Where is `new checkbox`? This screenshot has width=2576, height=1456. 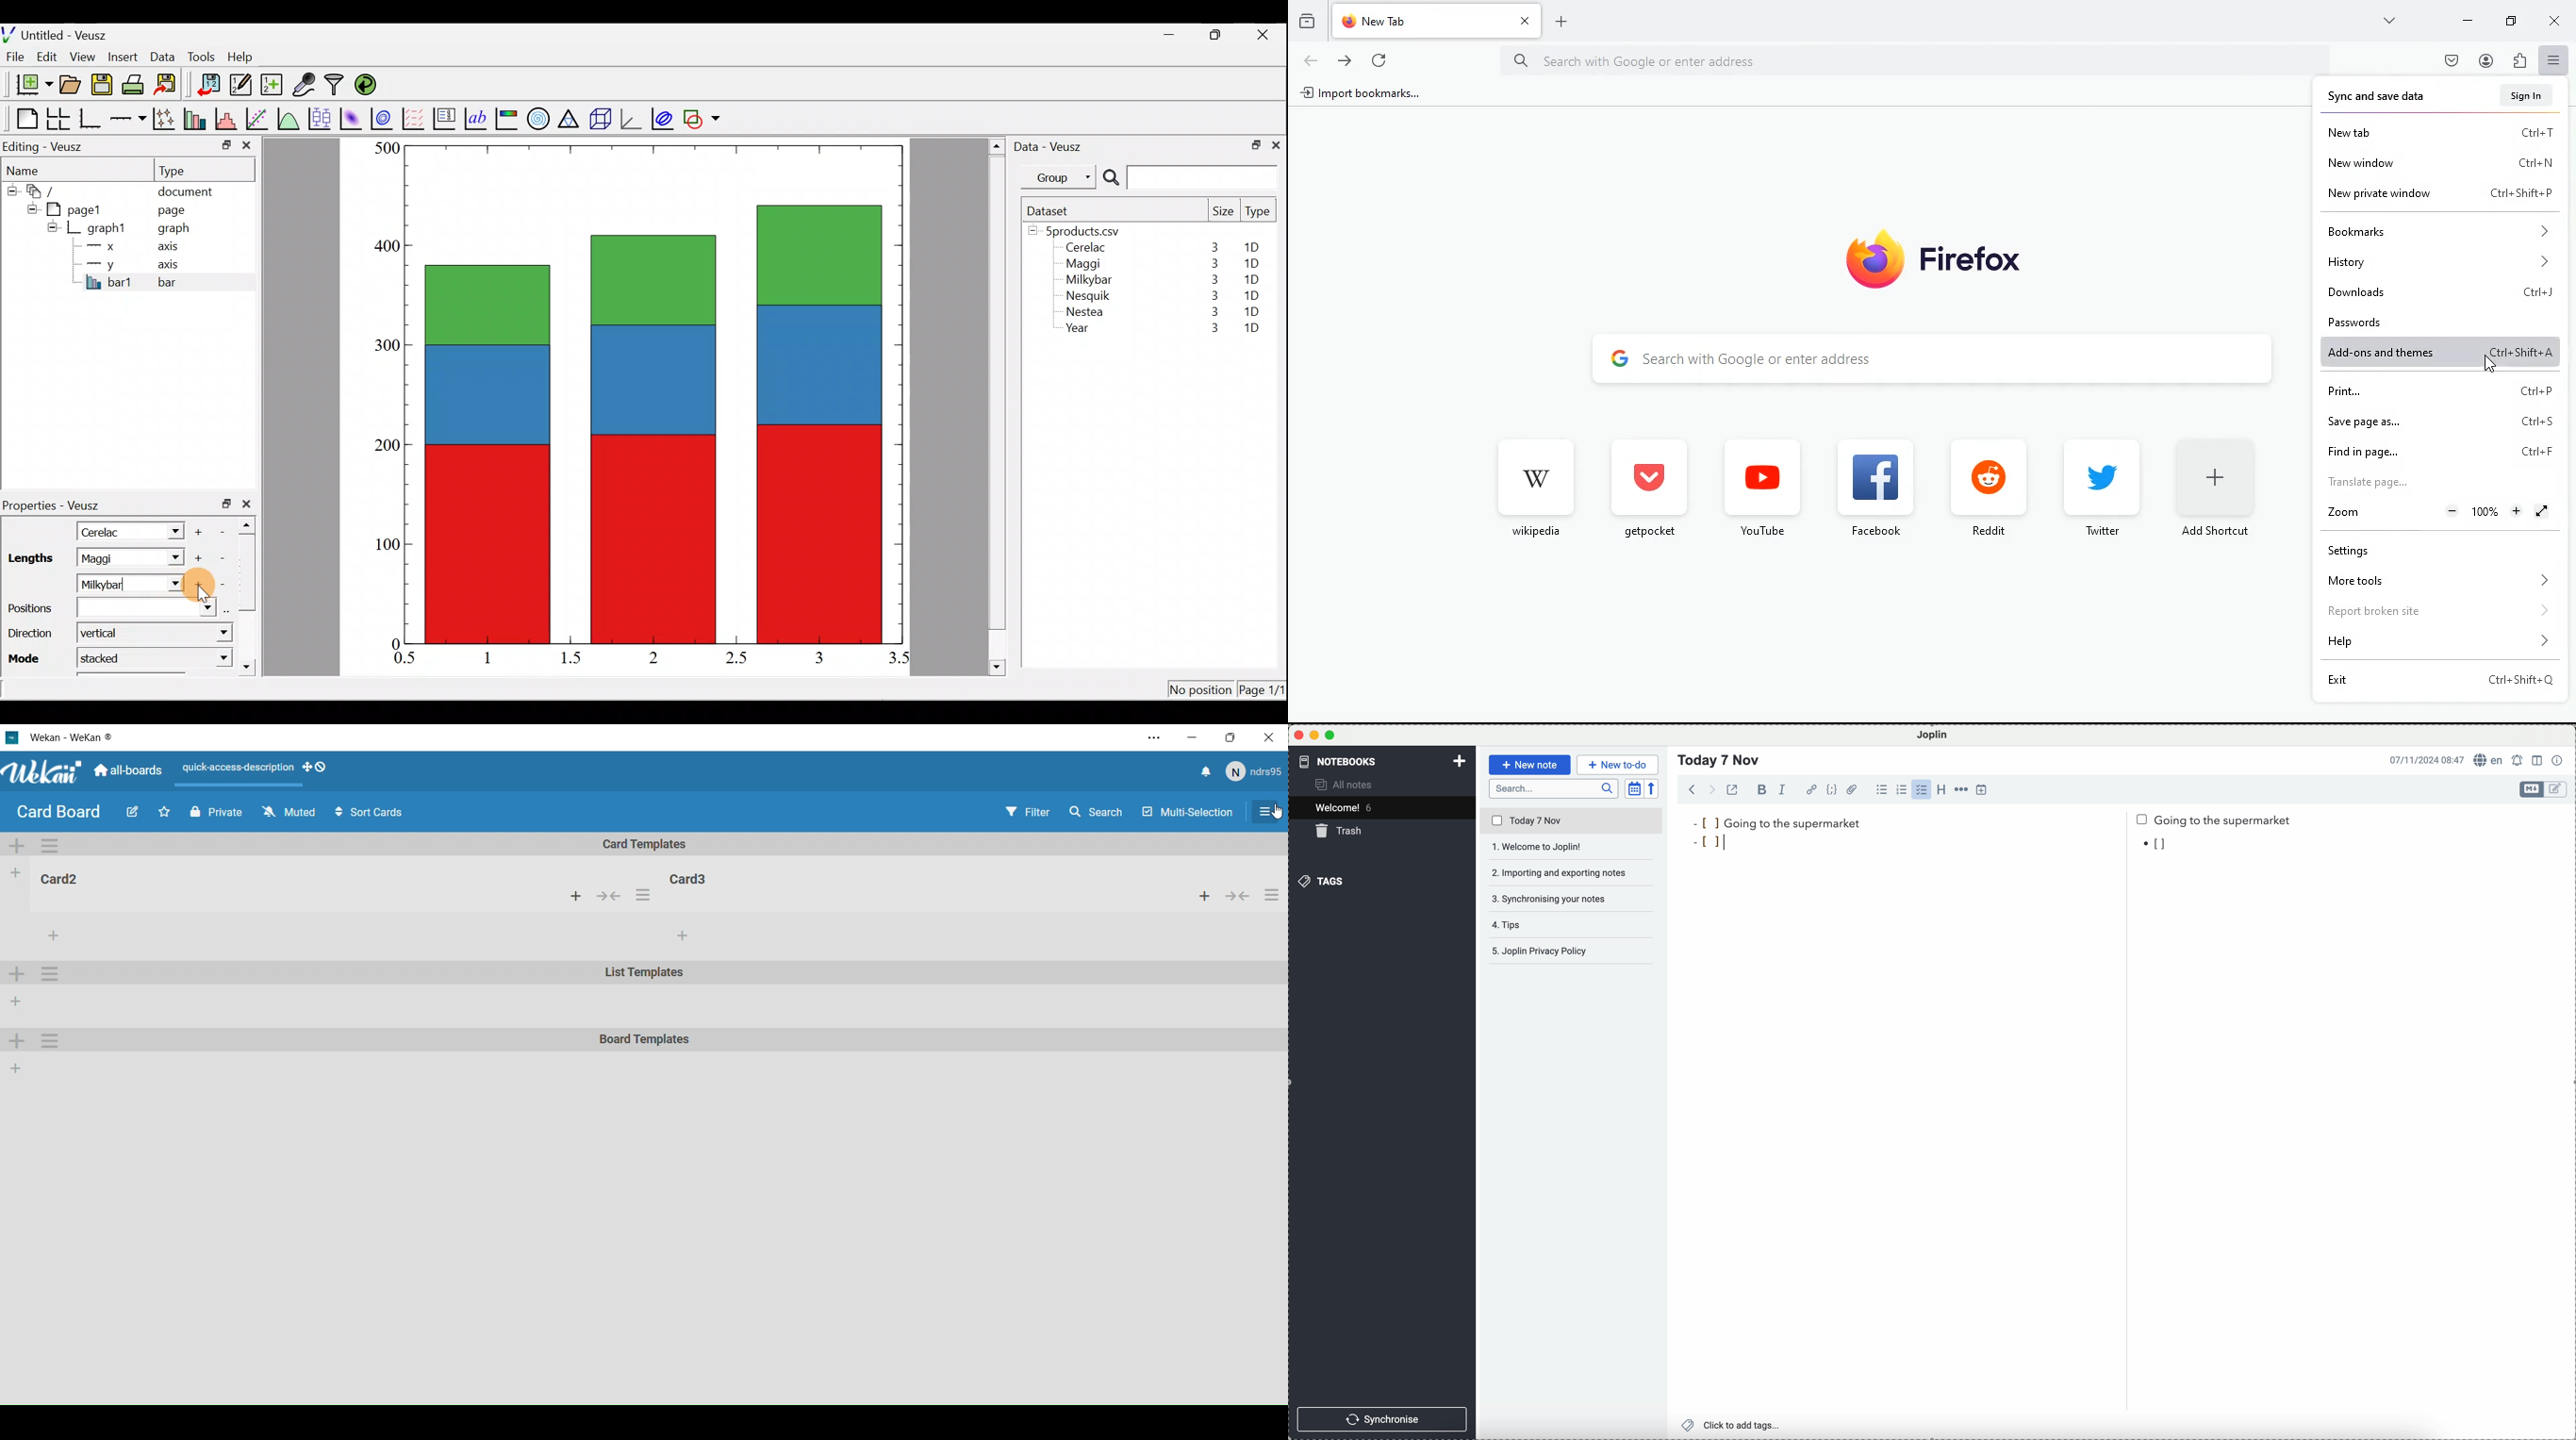 new checkbox is located at coordinates (2159, 845).